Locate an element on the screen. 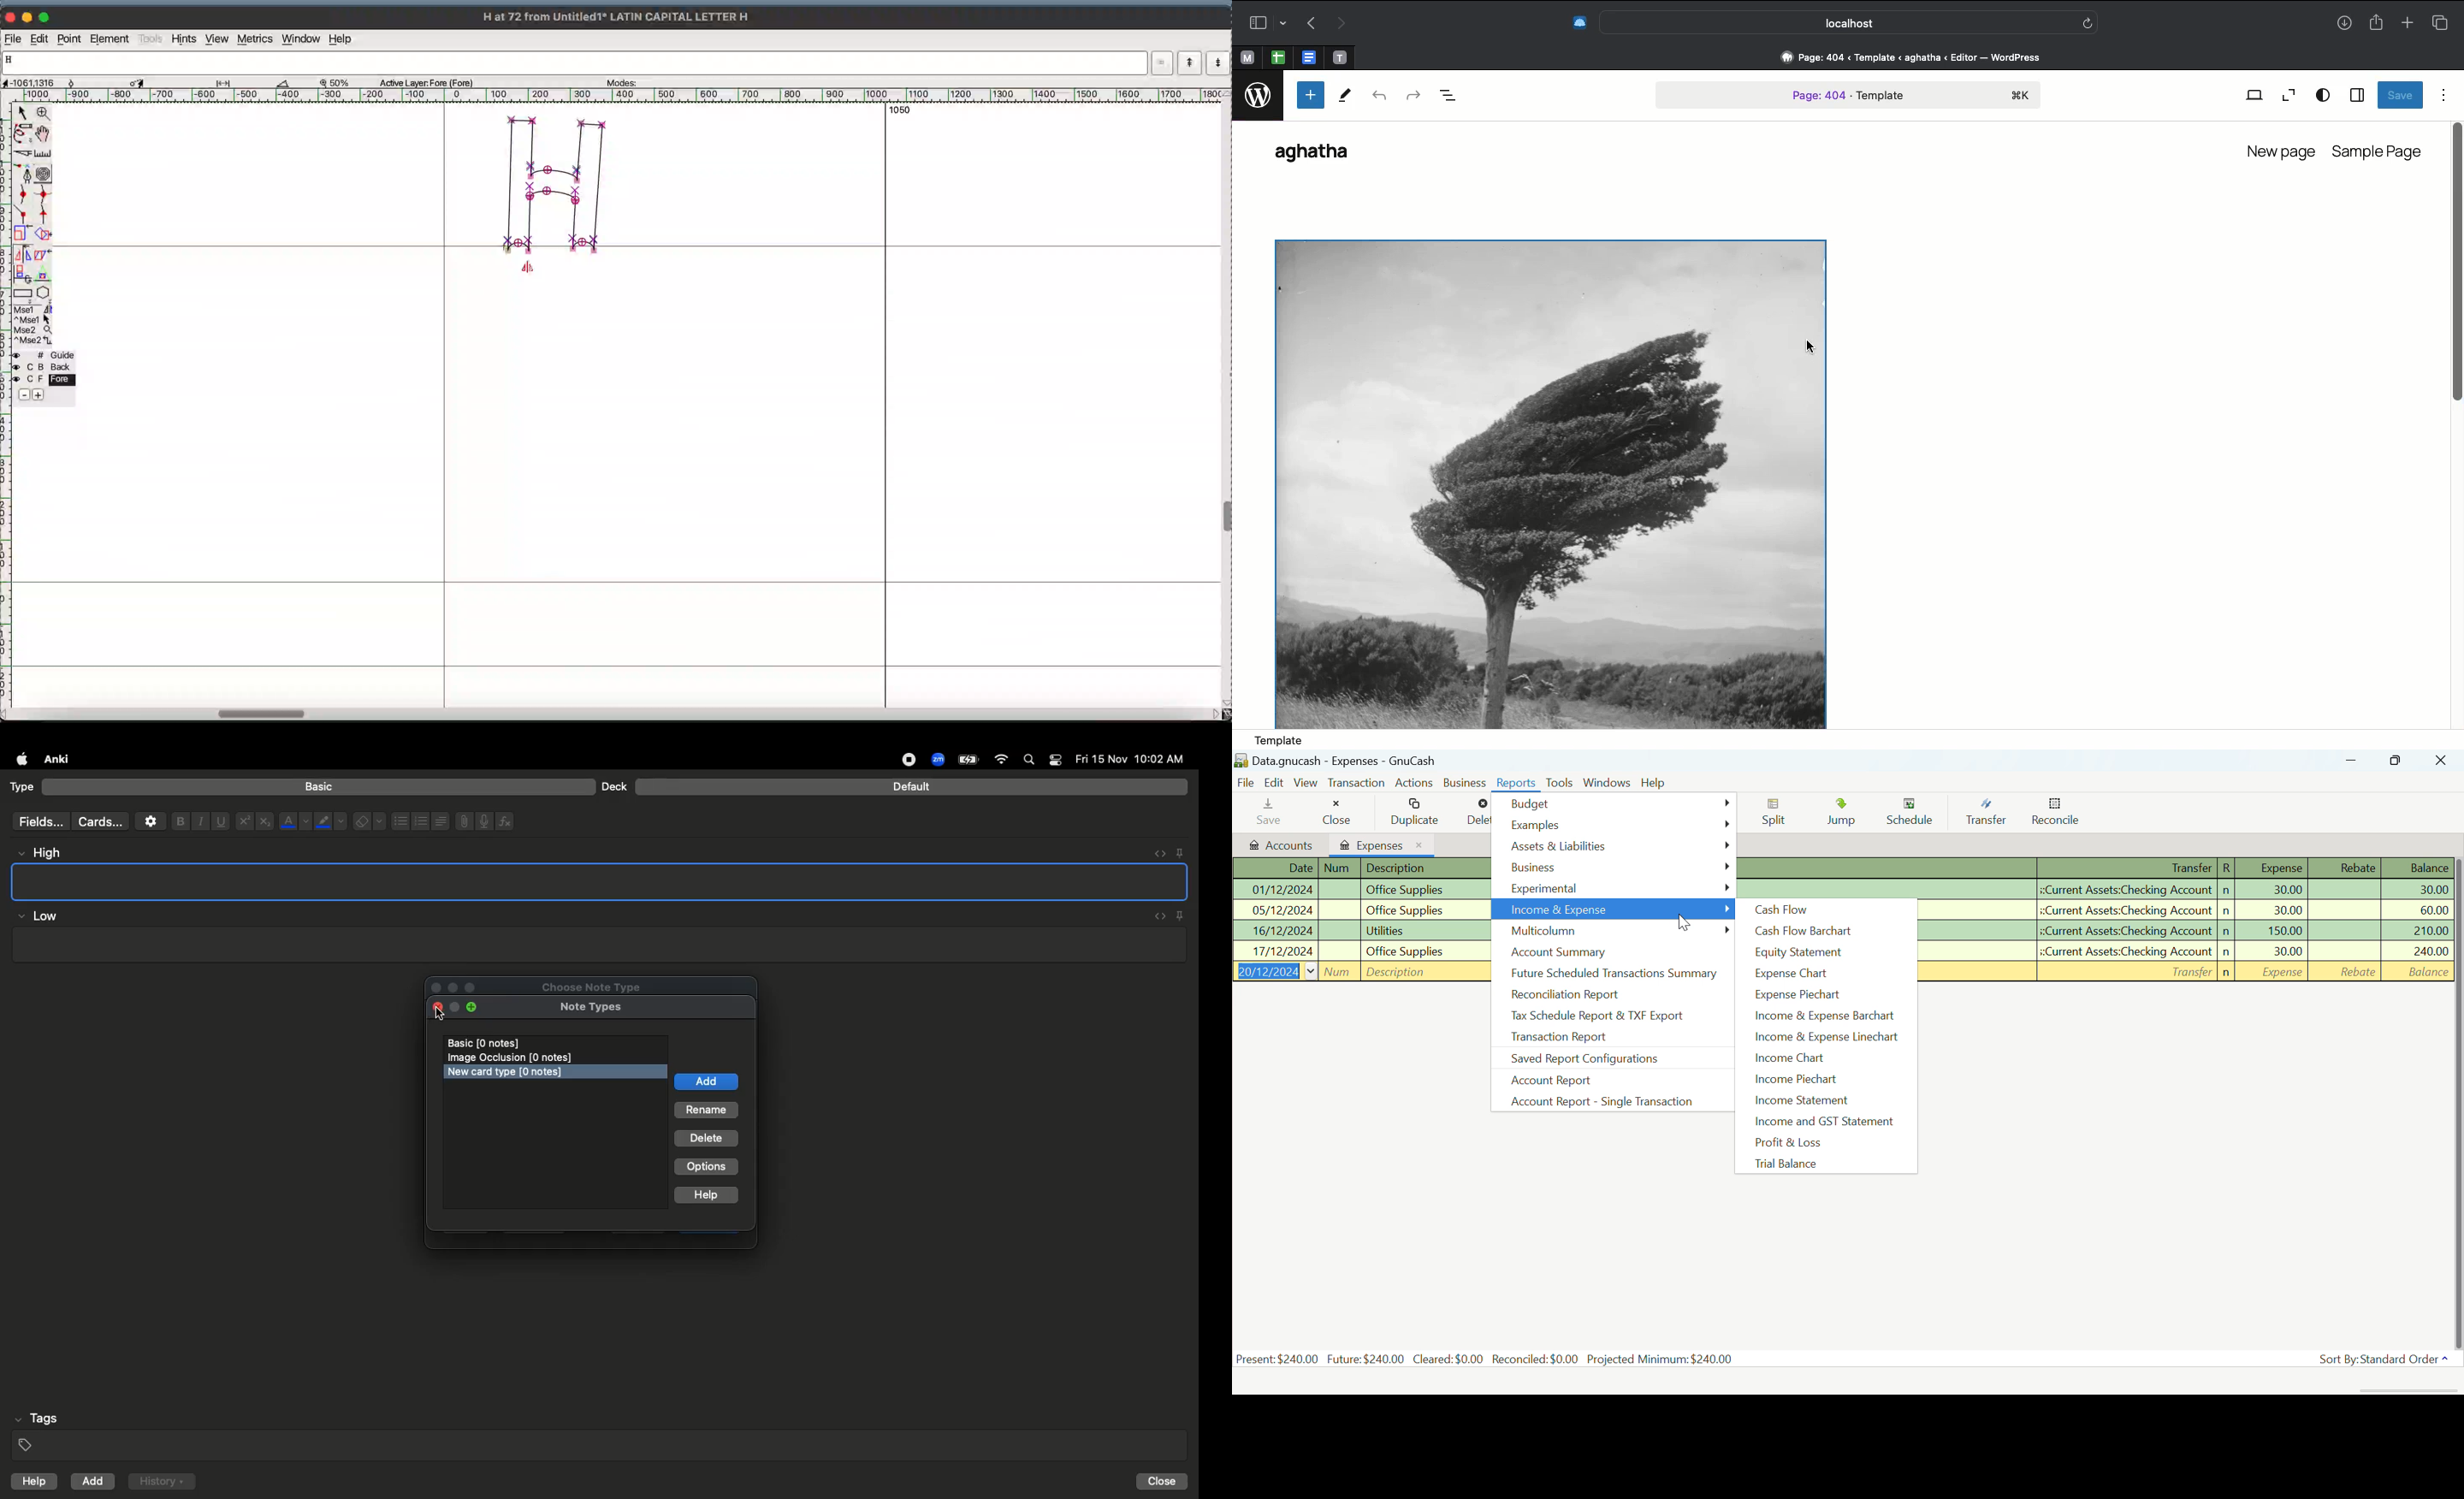 The height and width of the screenshot is (1512, 2464). Future Scheduled Transactions Summary is located at coordinates (1613, 972).